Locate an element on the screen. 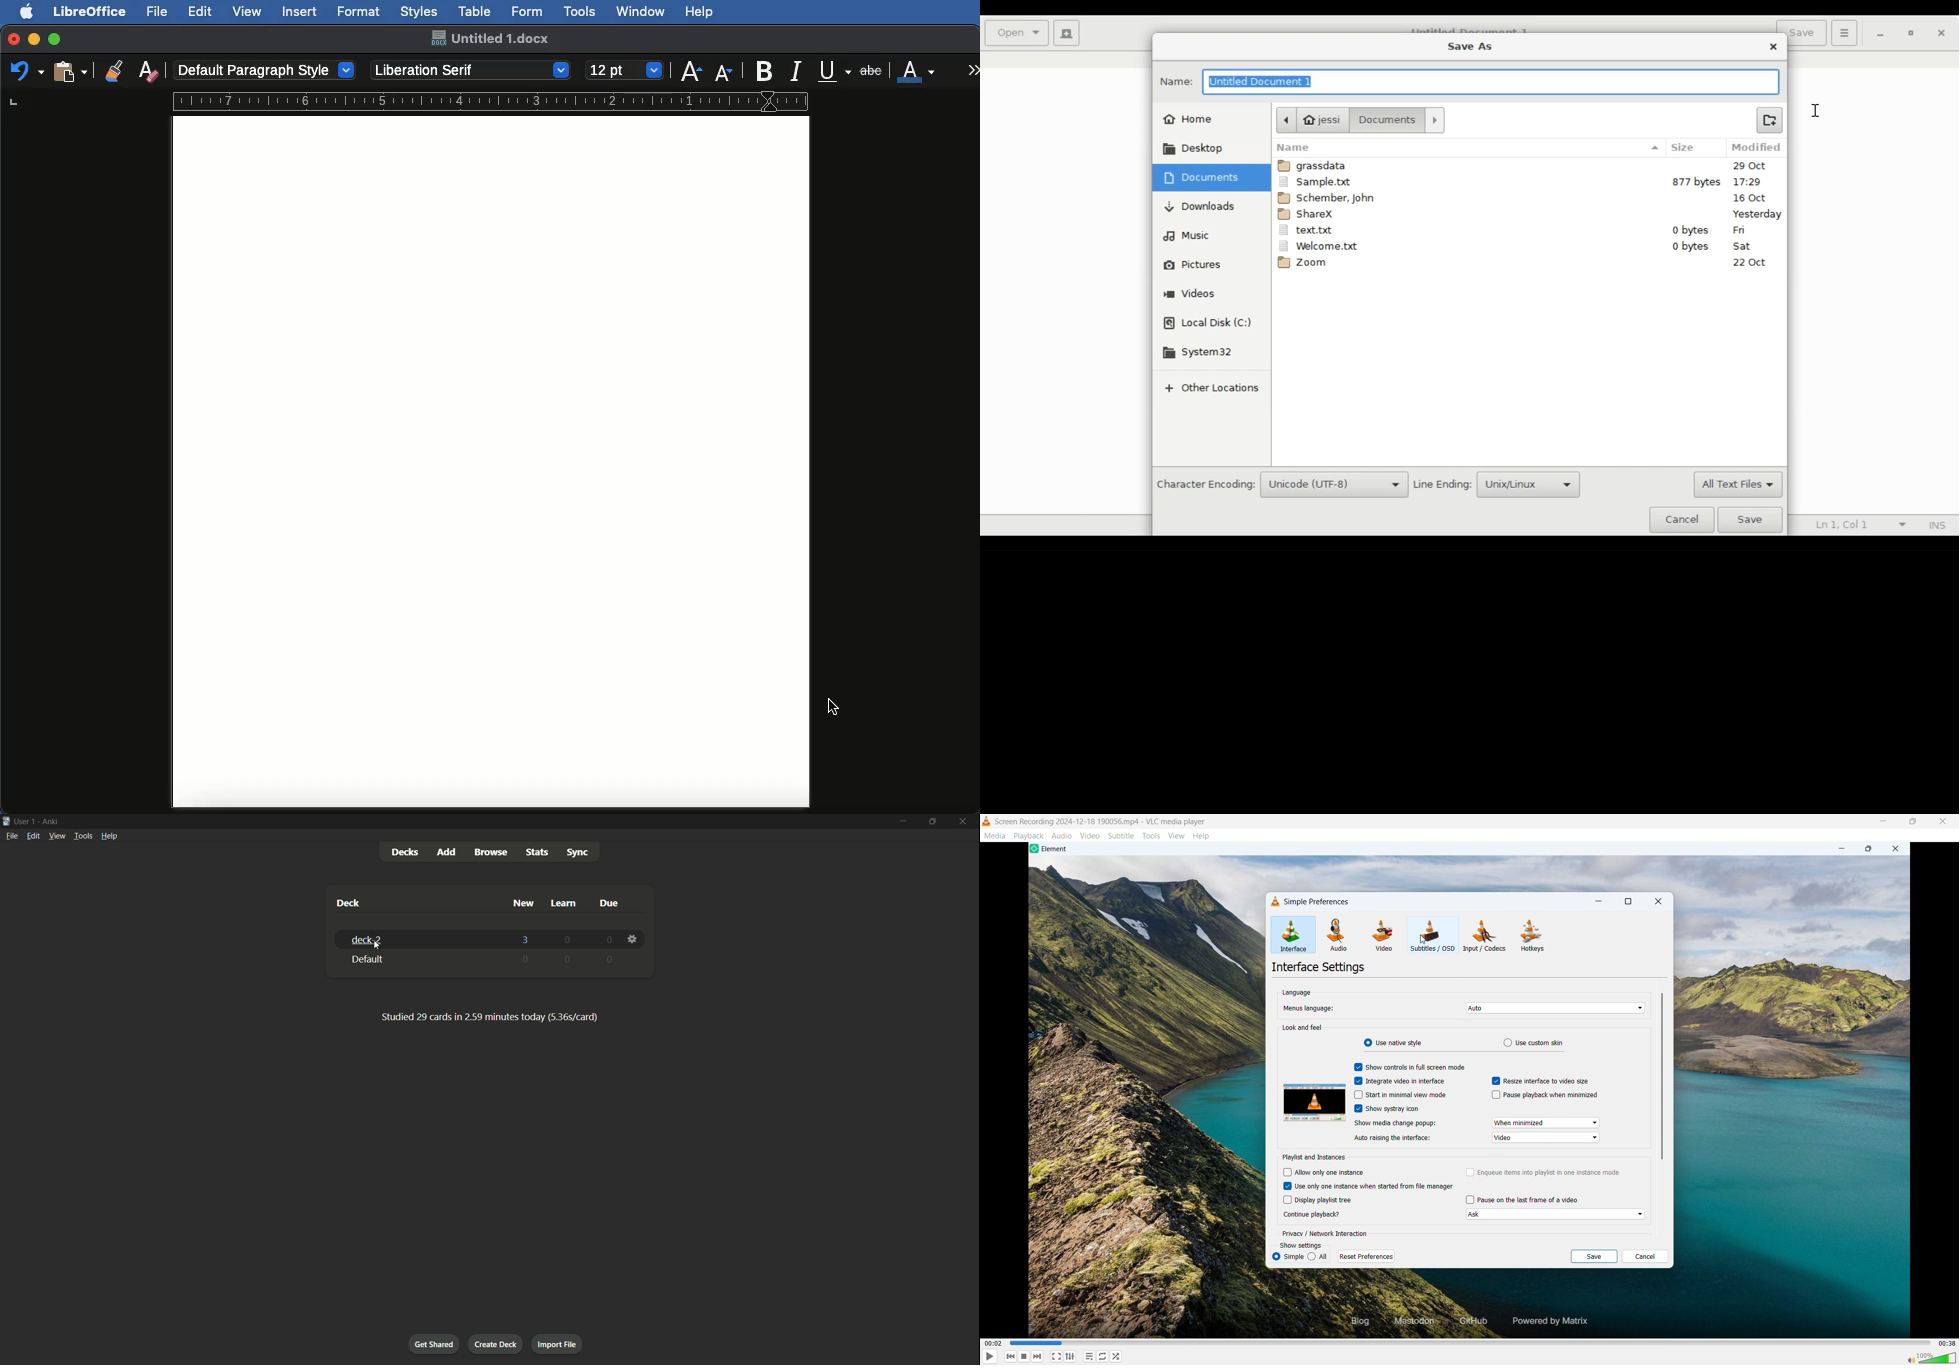 The width and height of the screenshot is (1960, 1372). deck is located at coordinates (348, 903).